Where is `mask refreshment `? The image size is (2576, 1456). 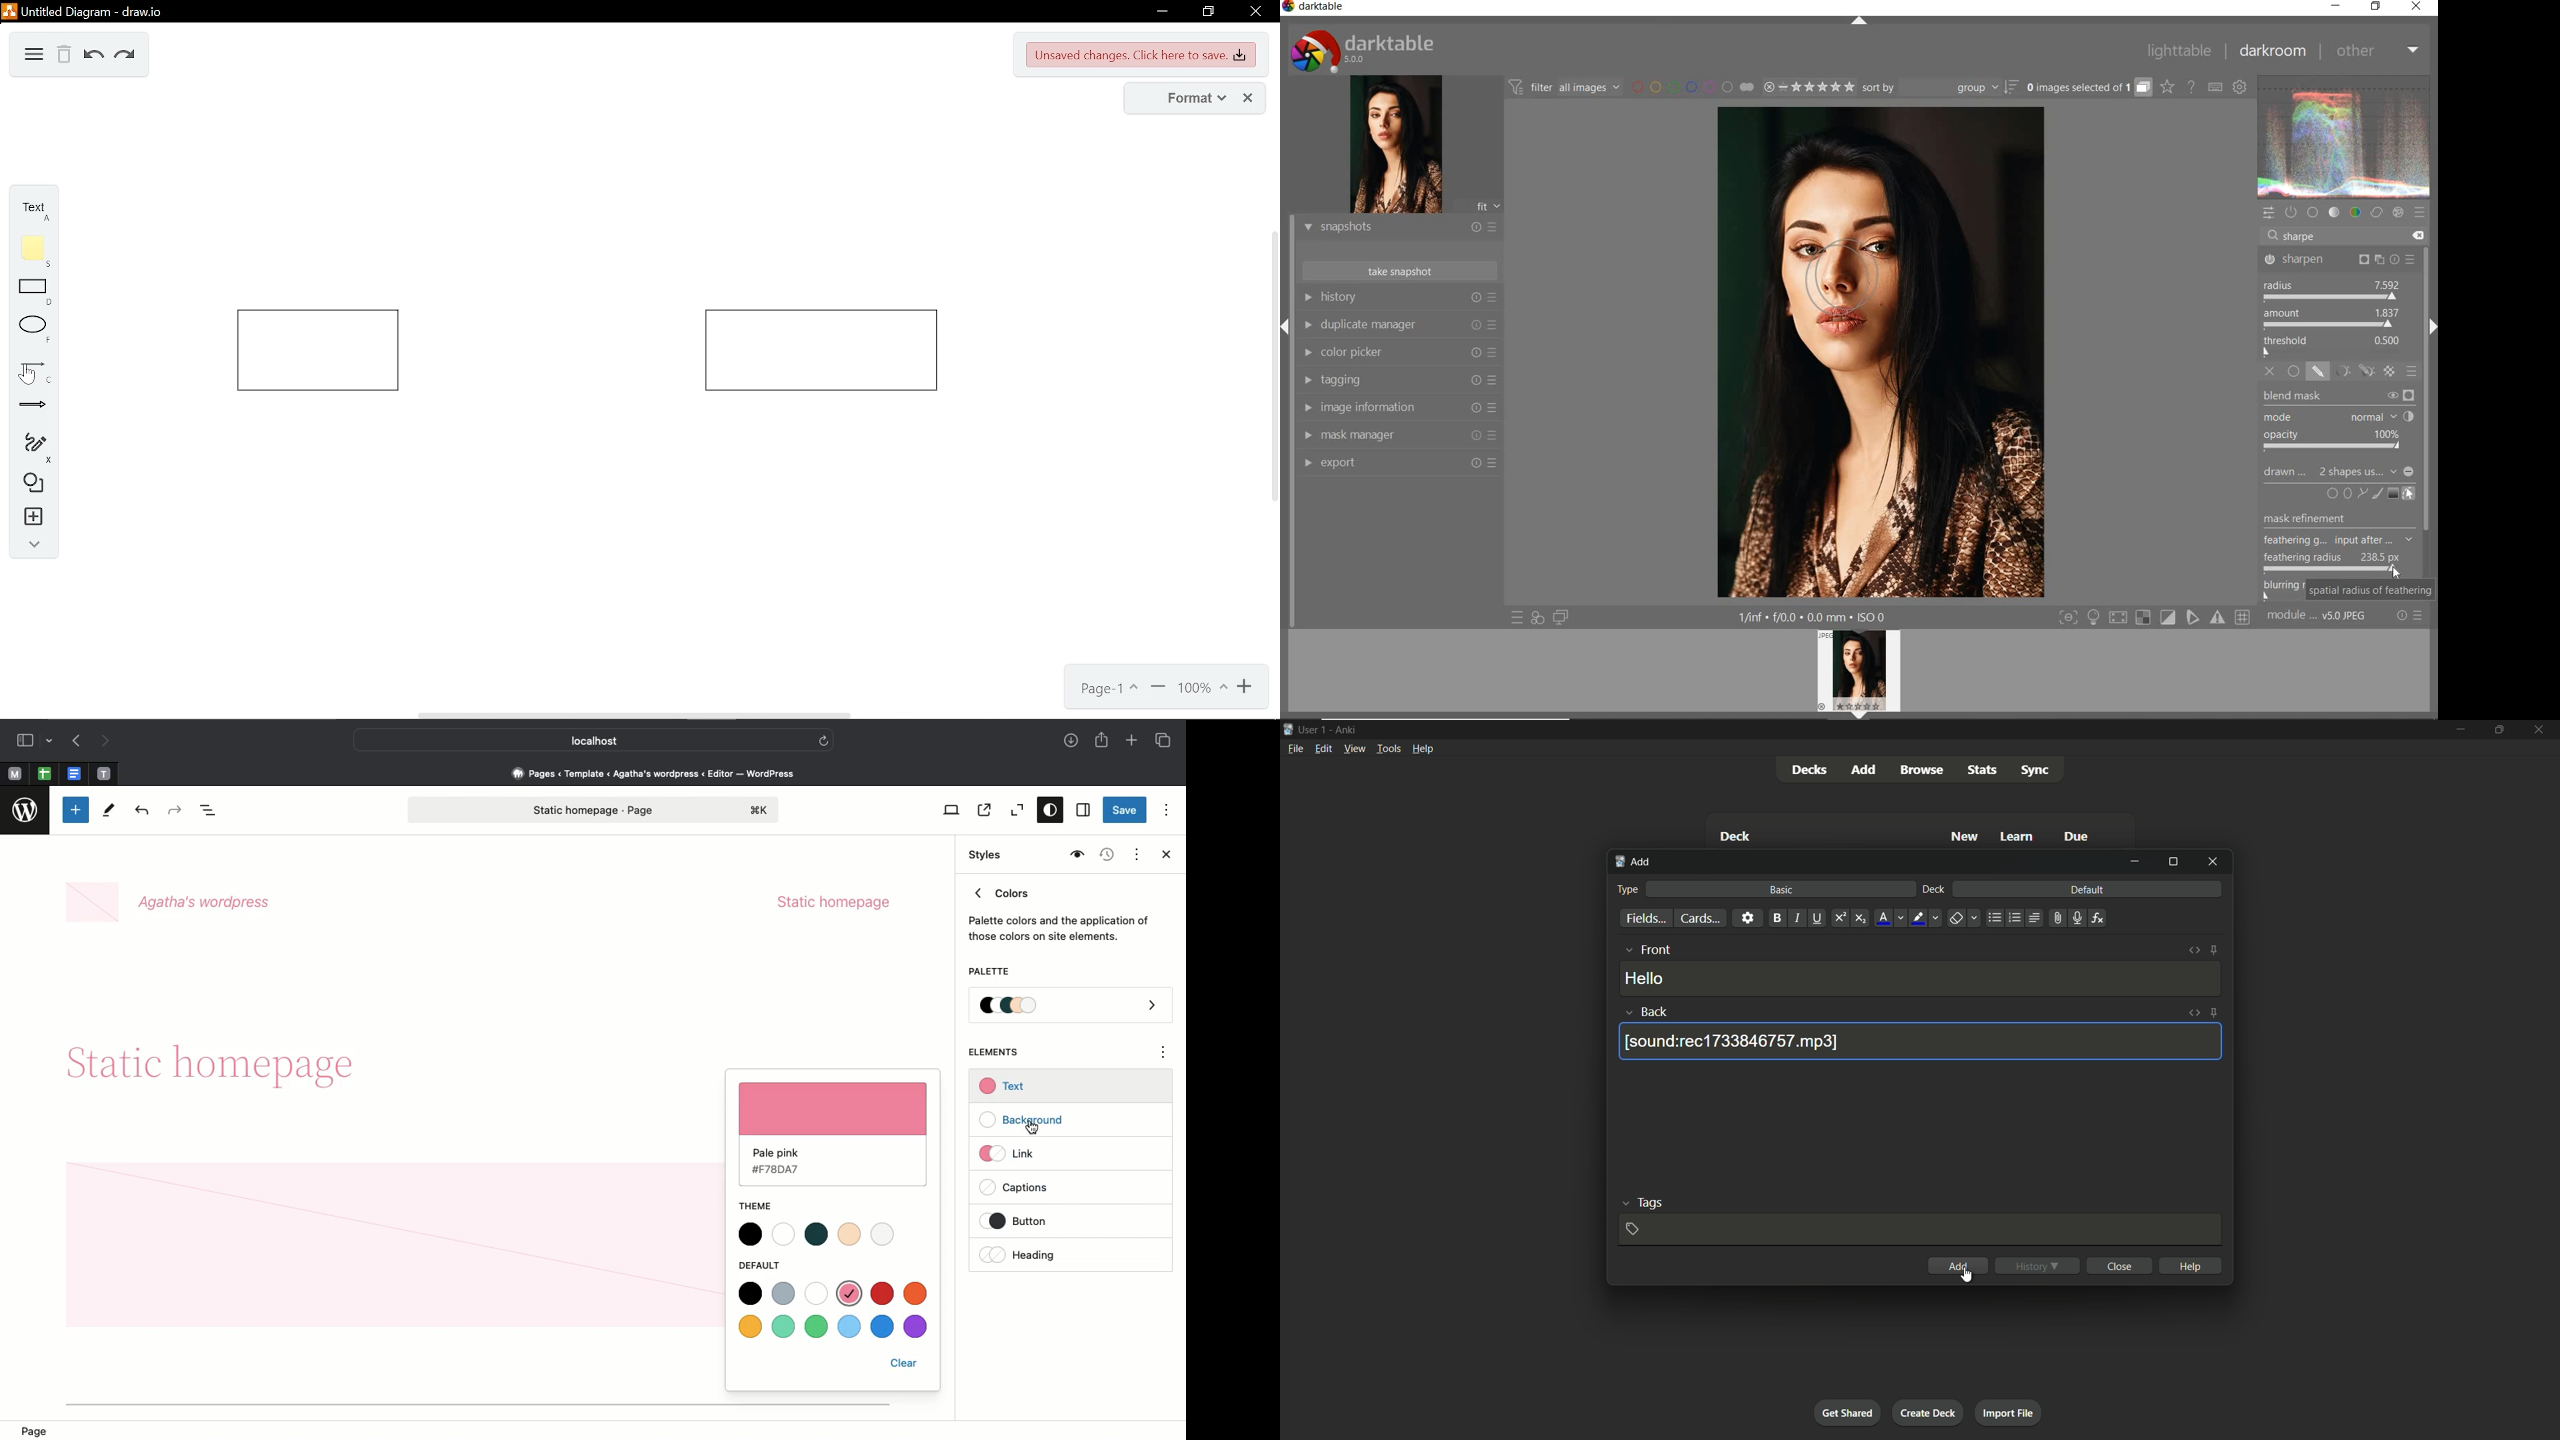
mask refreshment  is located at coordinates (2341, 517).